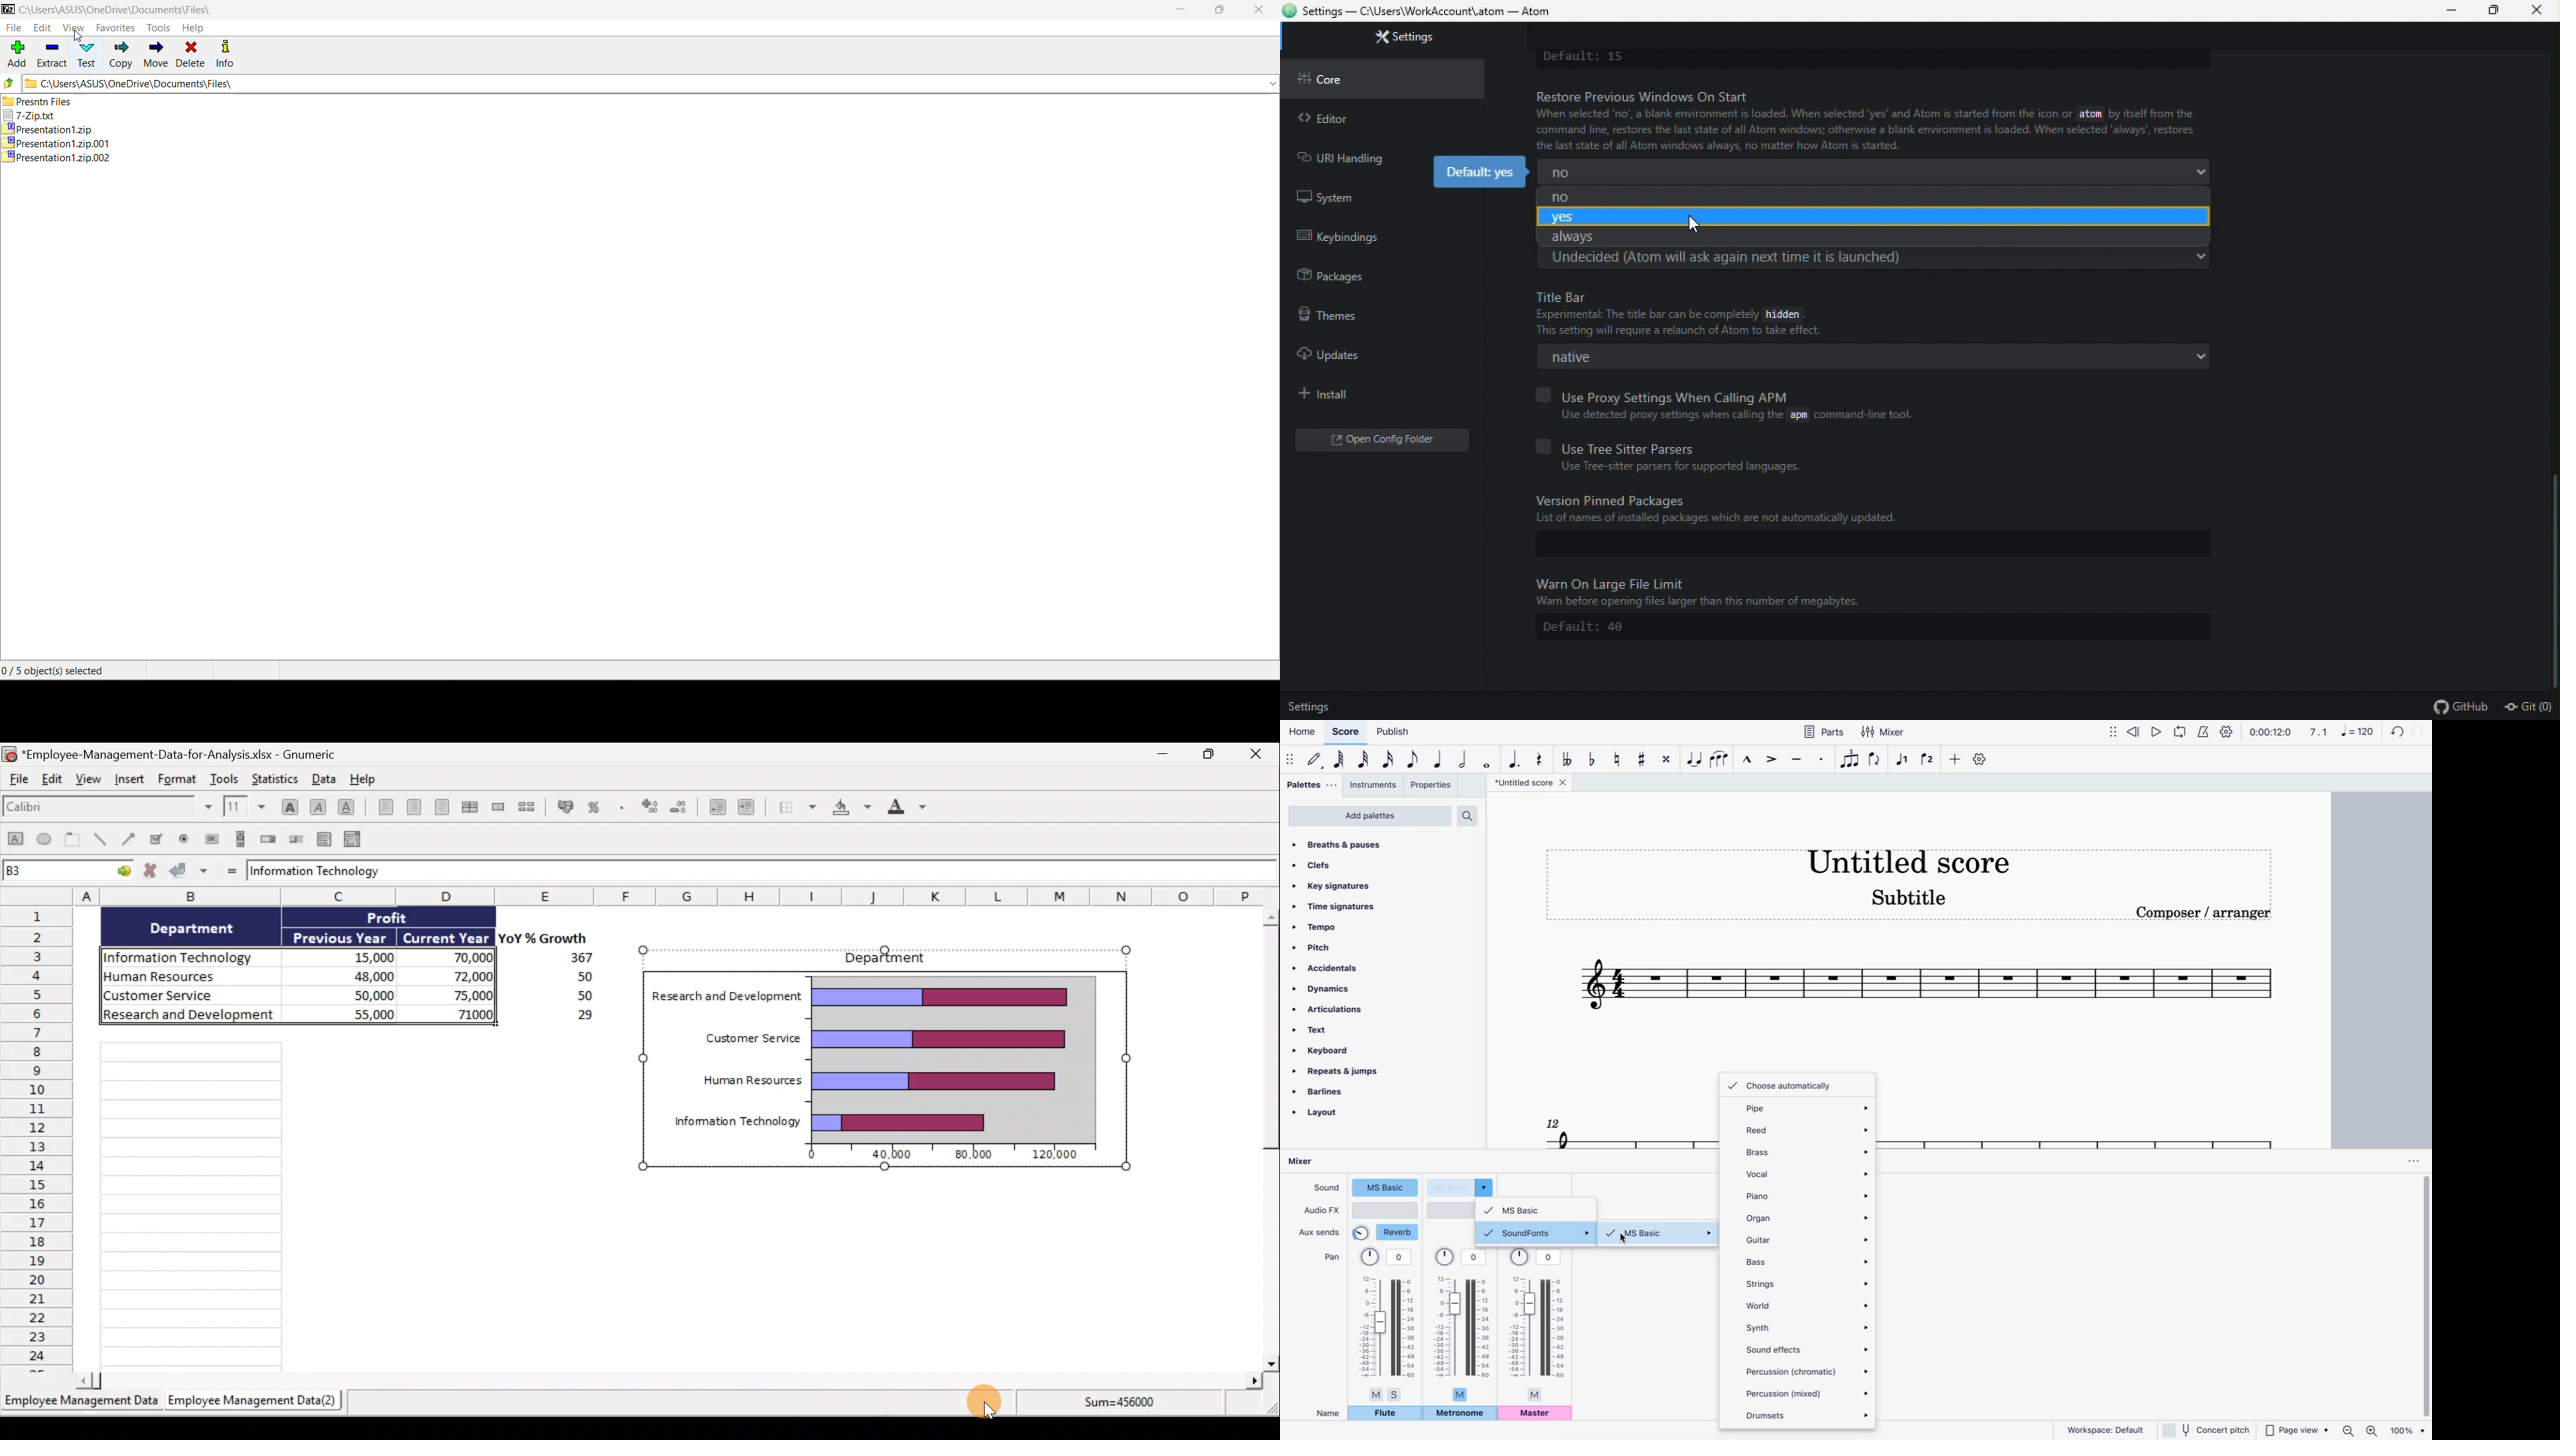 This screenshot has height=1456, width=2576. Describe the element at coordinates (162, 839) in the screenshot. I see `Create a checkbox` at that location.